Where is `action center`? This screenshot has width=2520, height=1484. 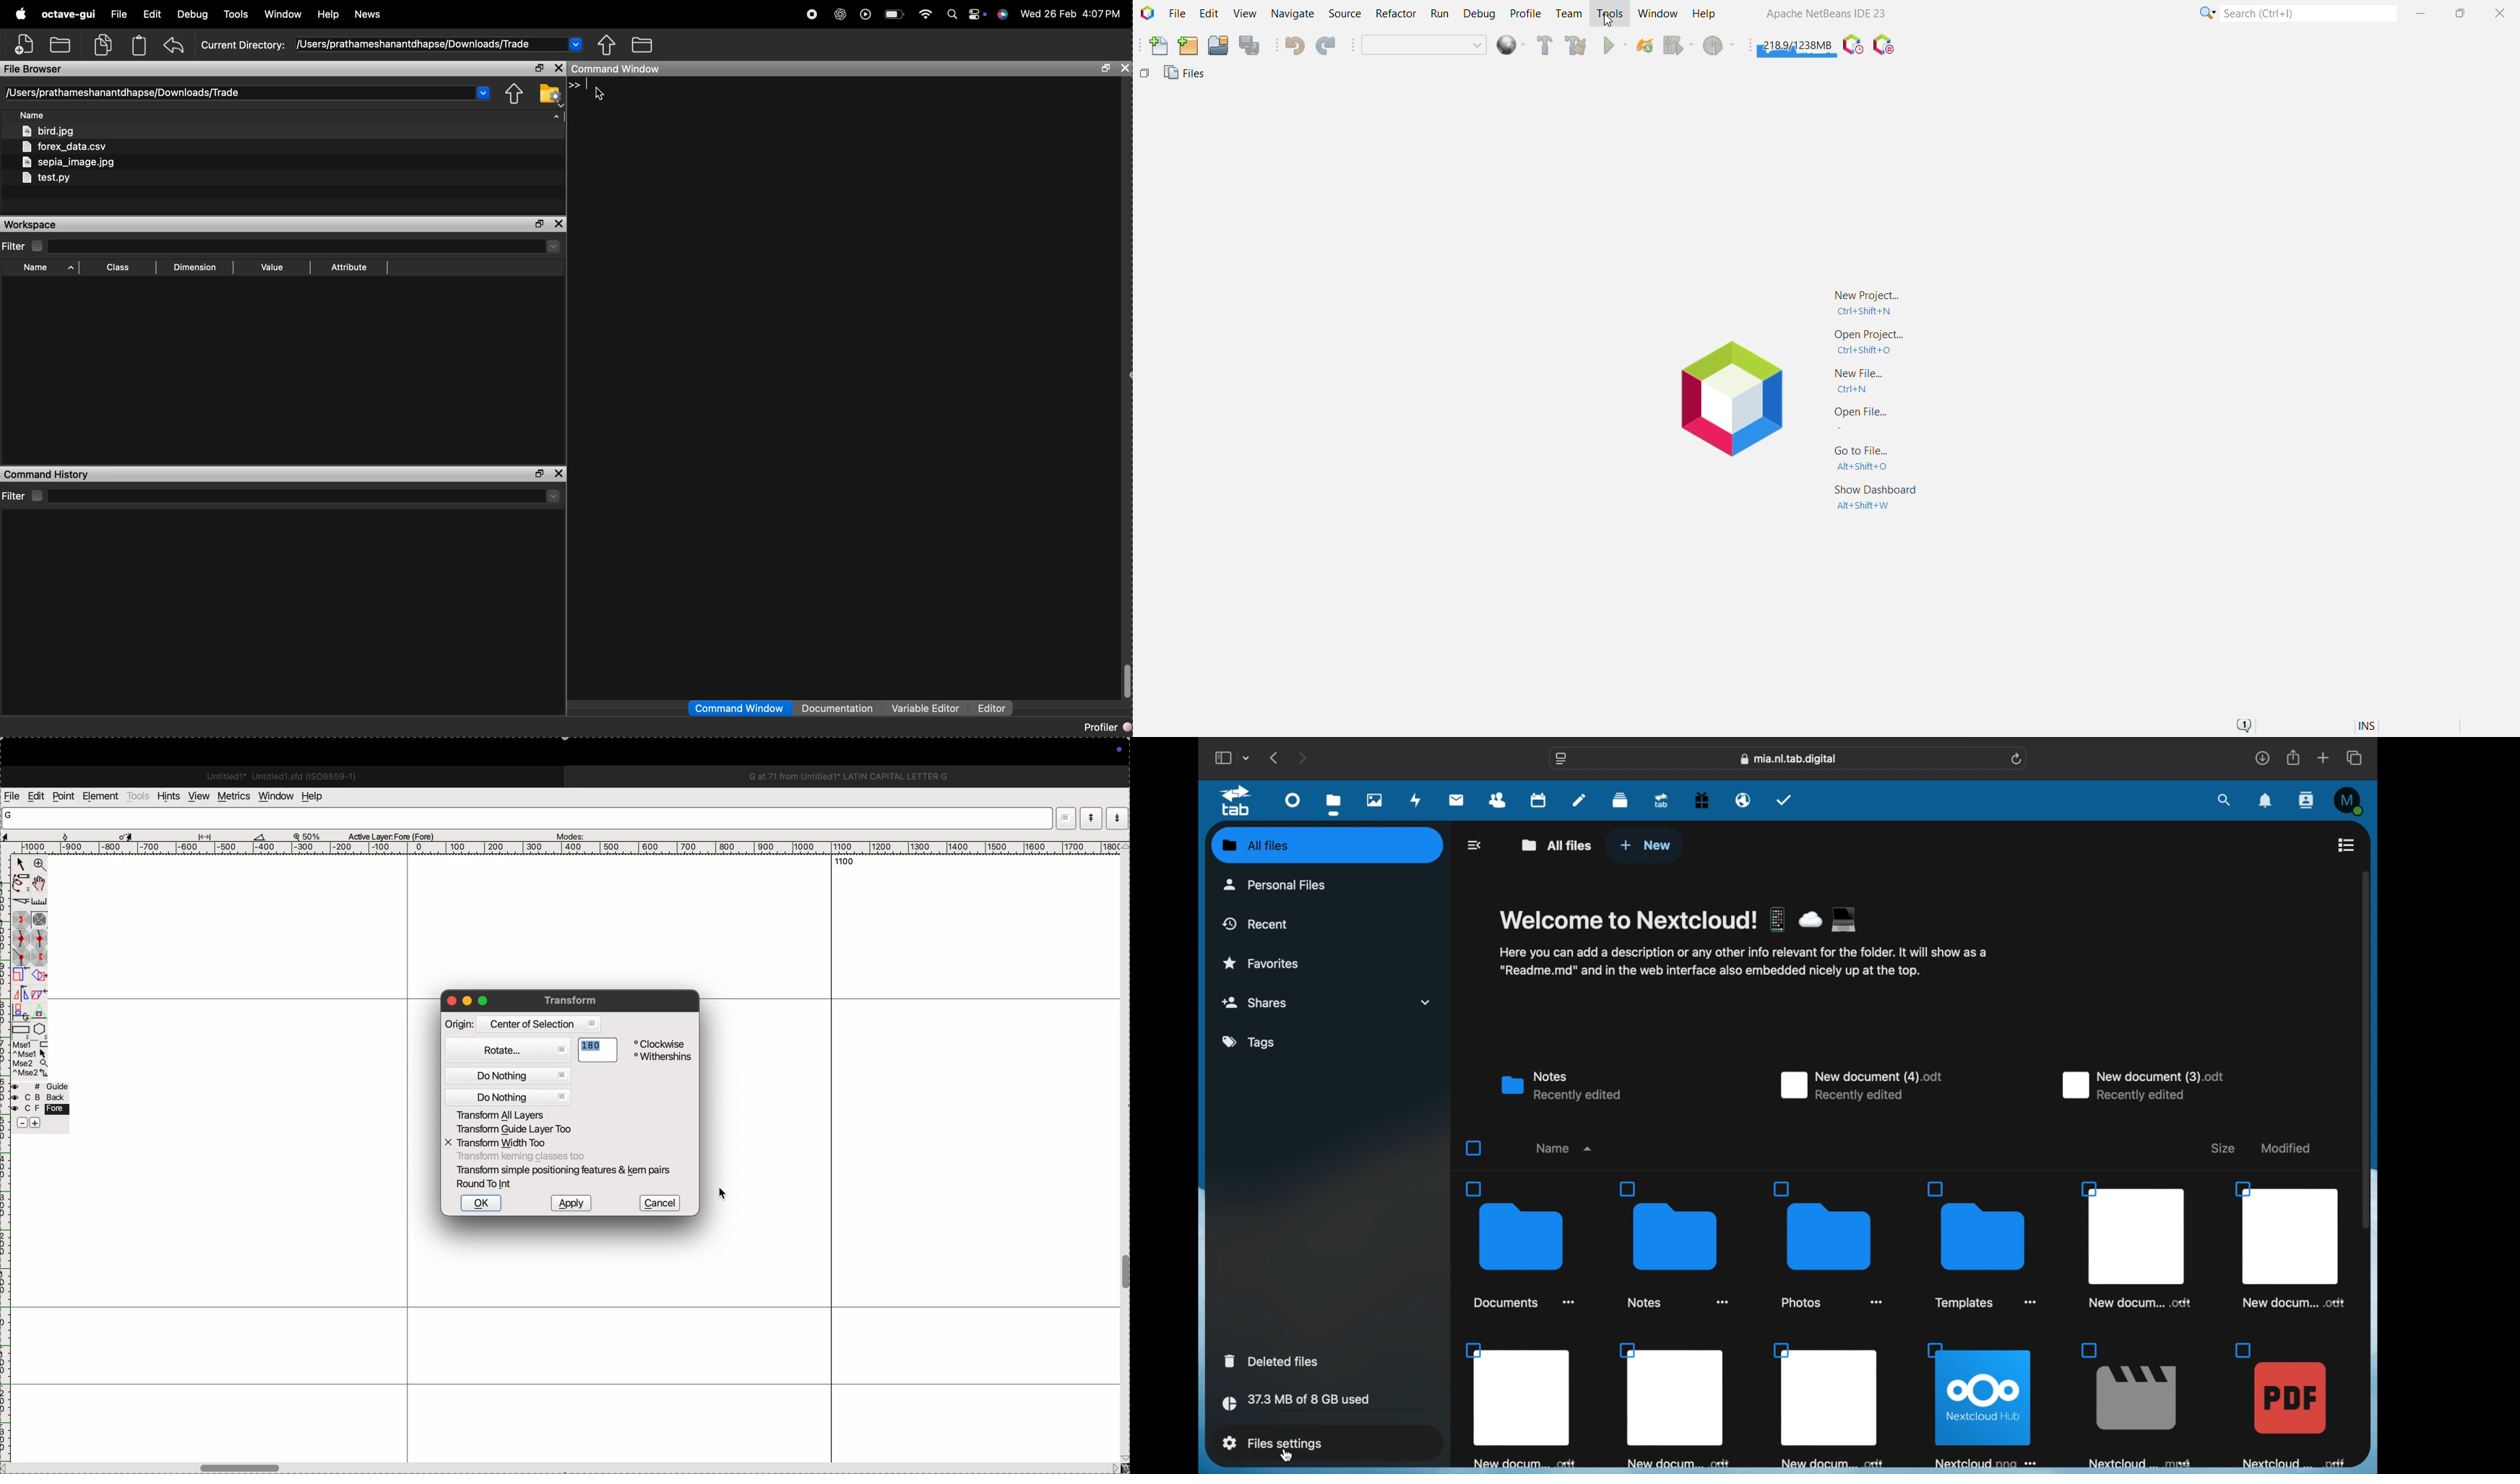
action center is located at coordinates (978, 15).